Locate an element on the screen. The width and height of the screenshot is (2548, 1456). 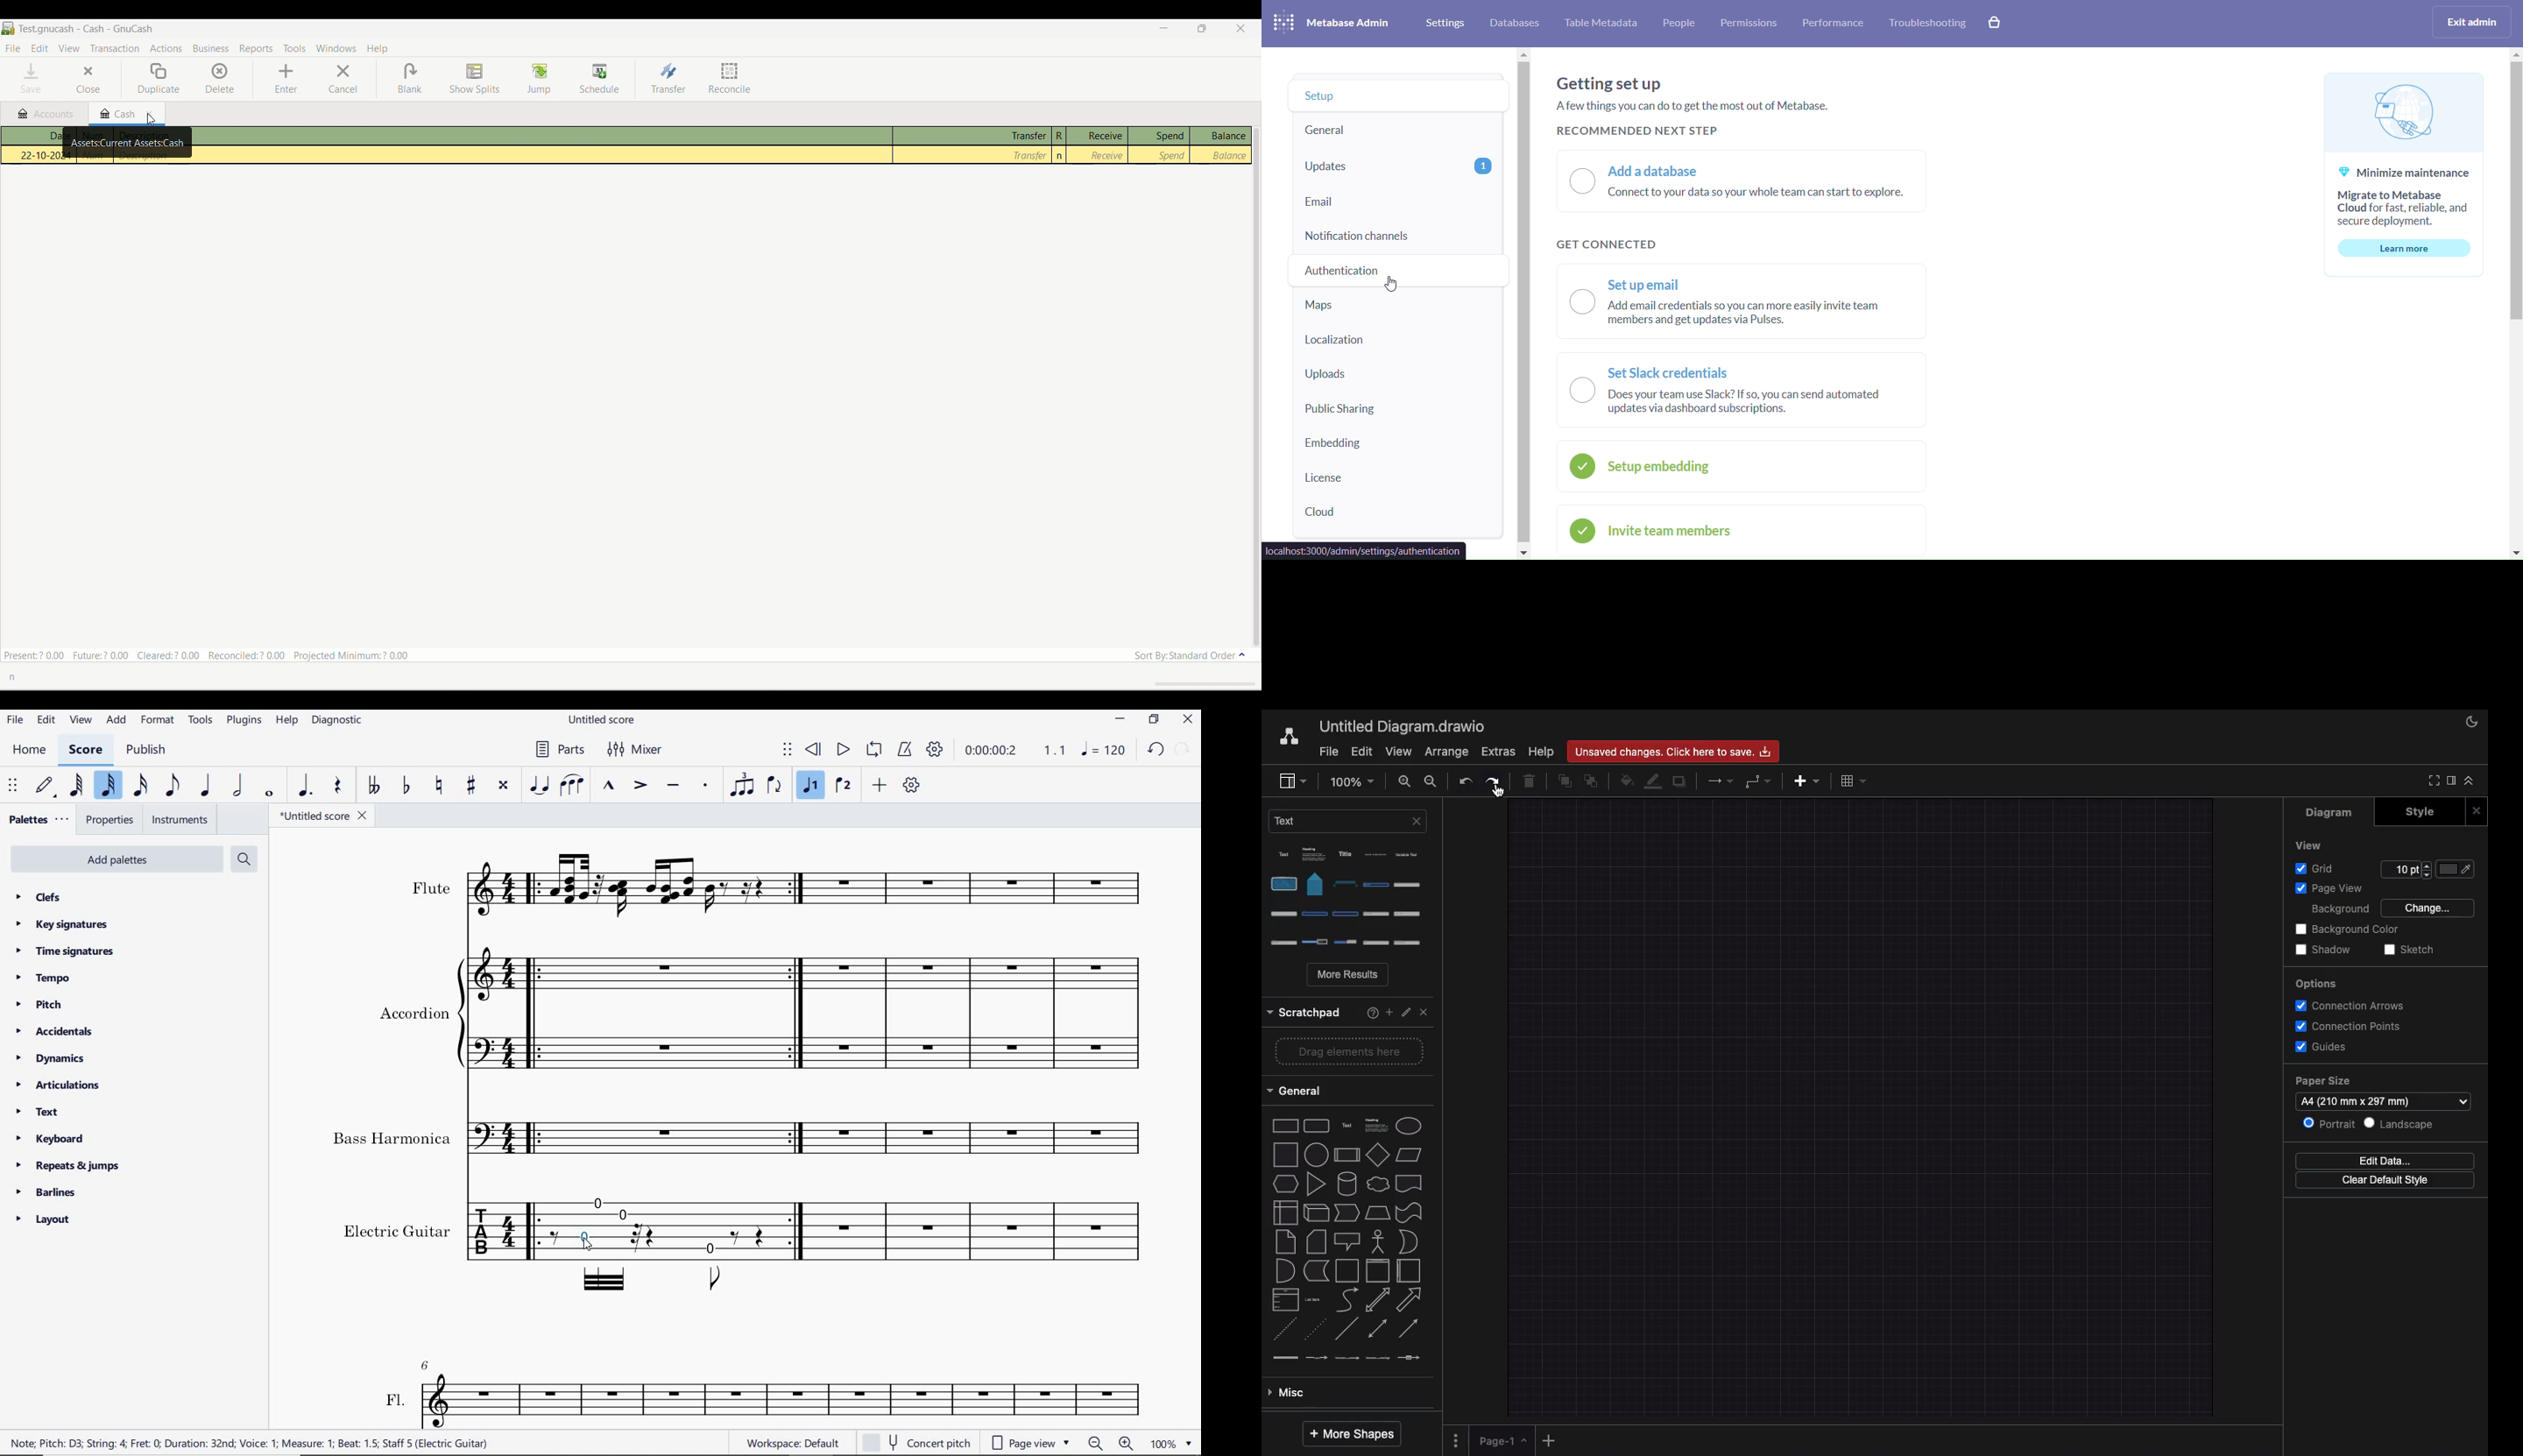
Draw.io is located at coordinates (1288, 736).